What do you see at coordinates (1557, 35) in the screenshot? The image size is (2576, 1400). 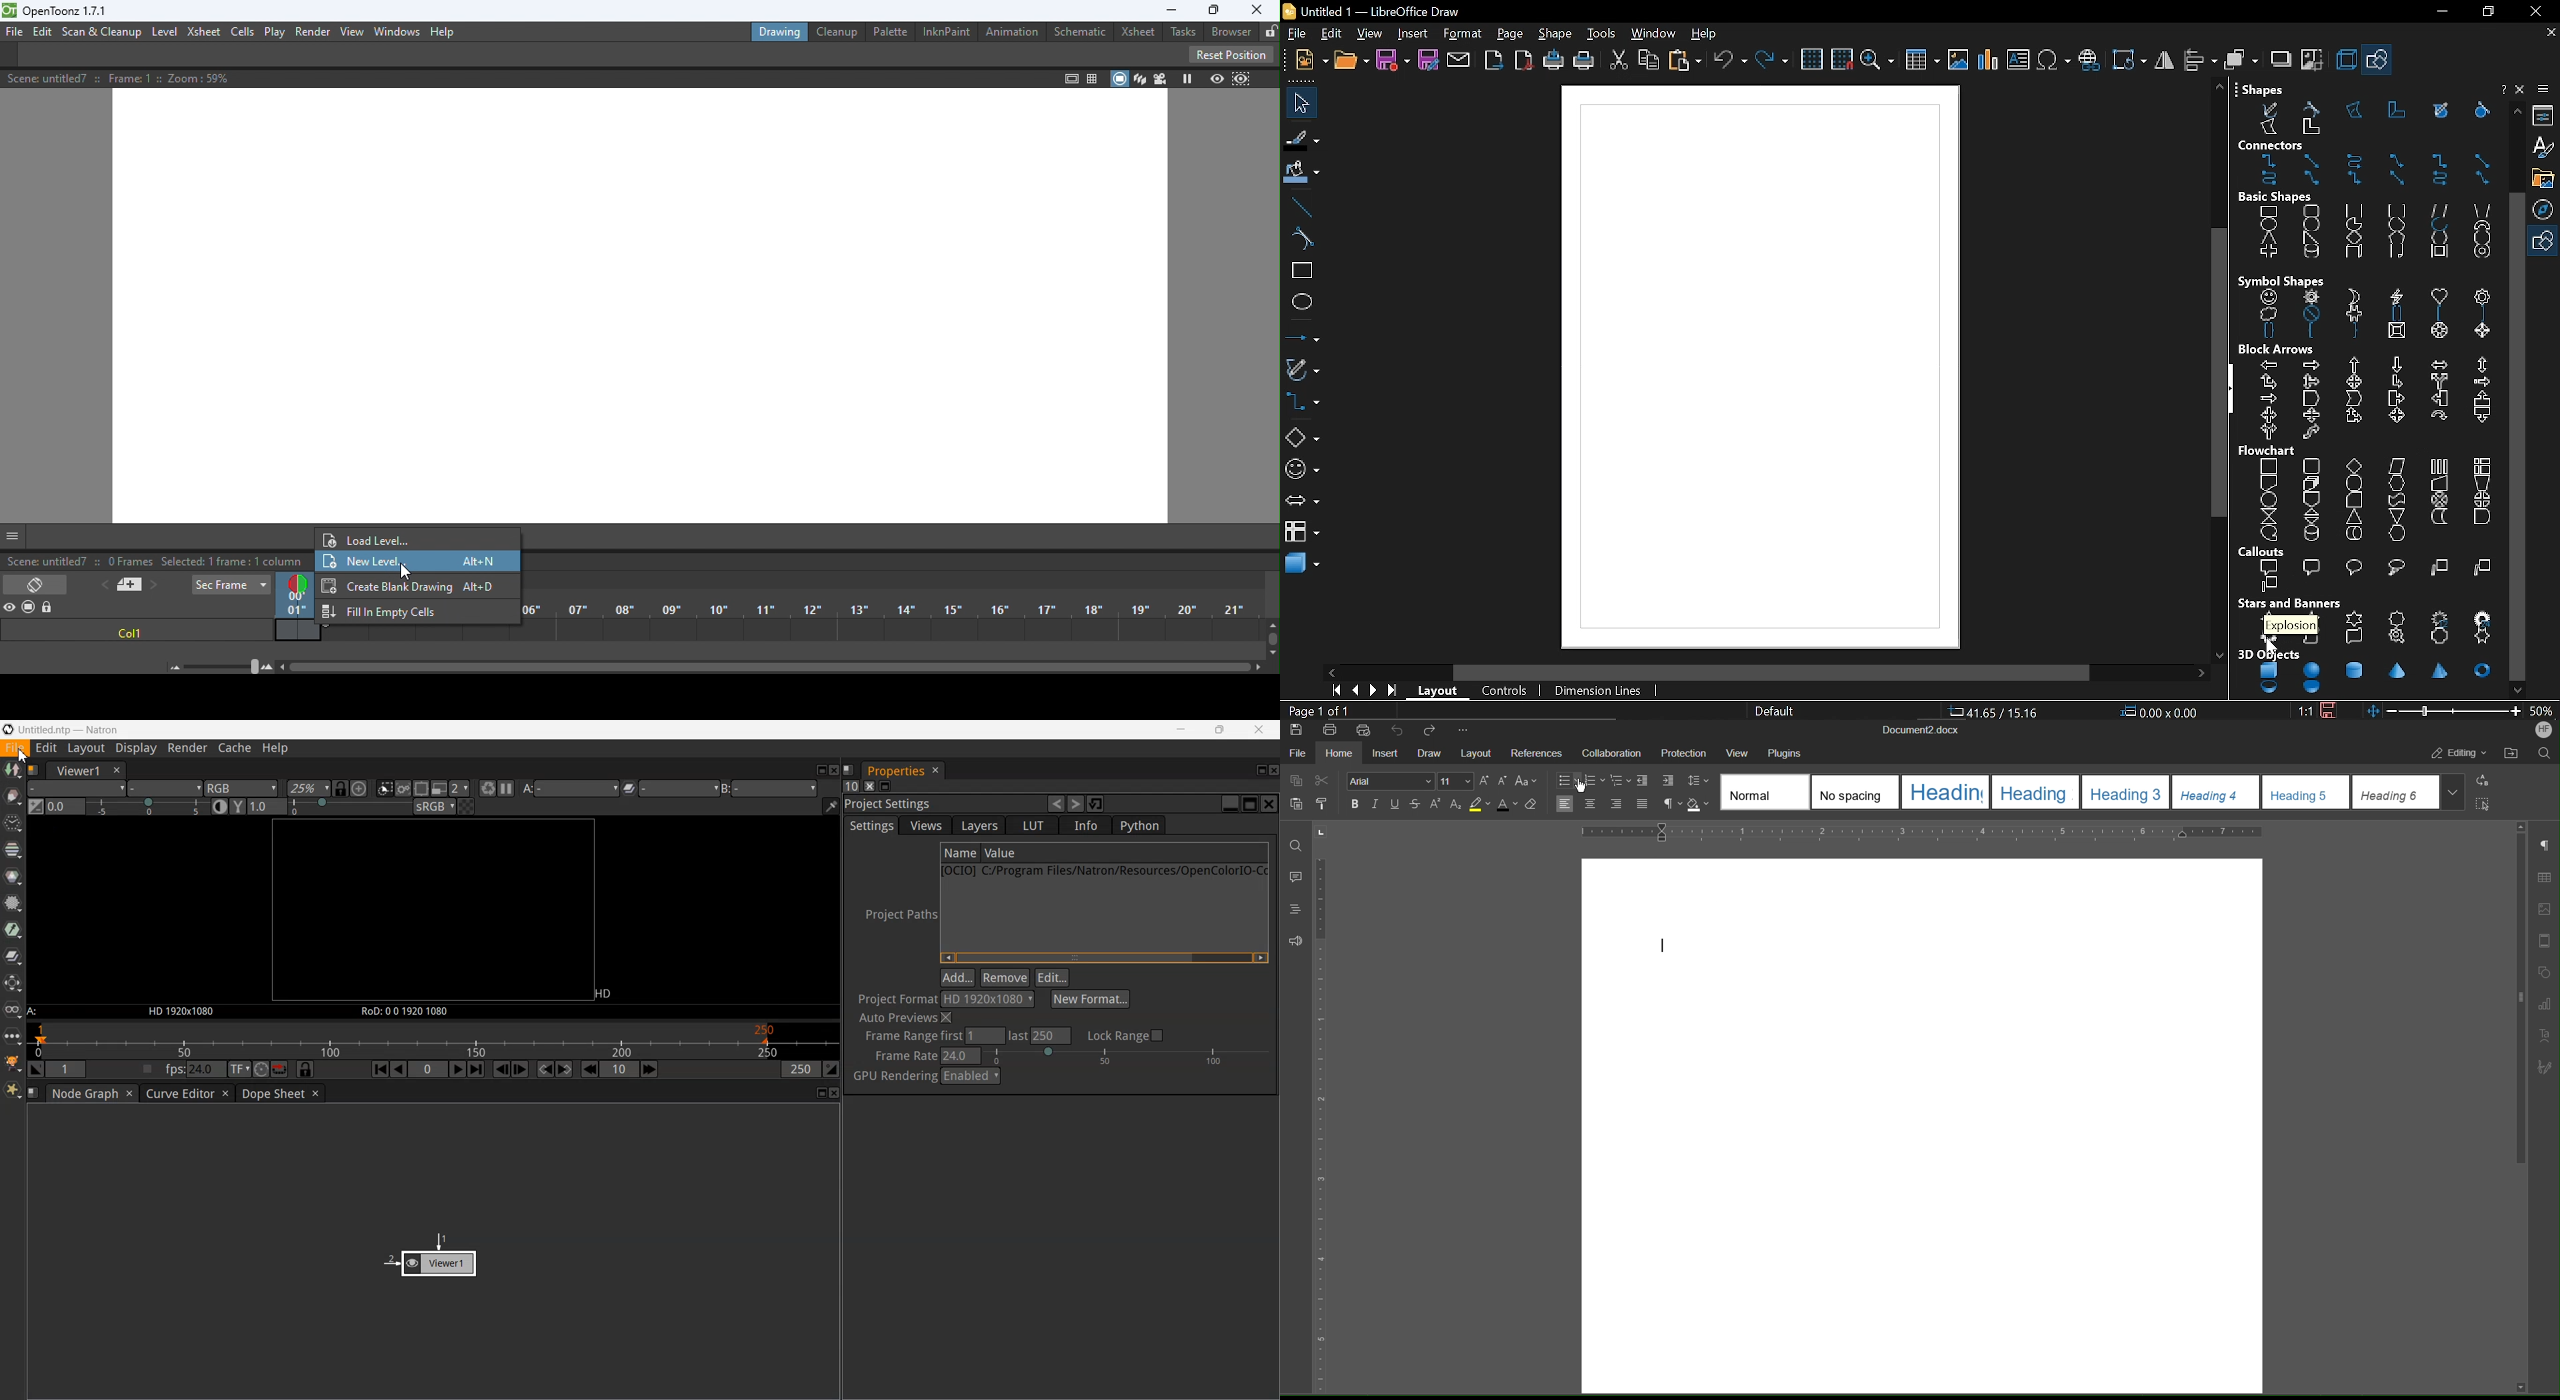 I see `shape` at bounding box center [1557, 35].